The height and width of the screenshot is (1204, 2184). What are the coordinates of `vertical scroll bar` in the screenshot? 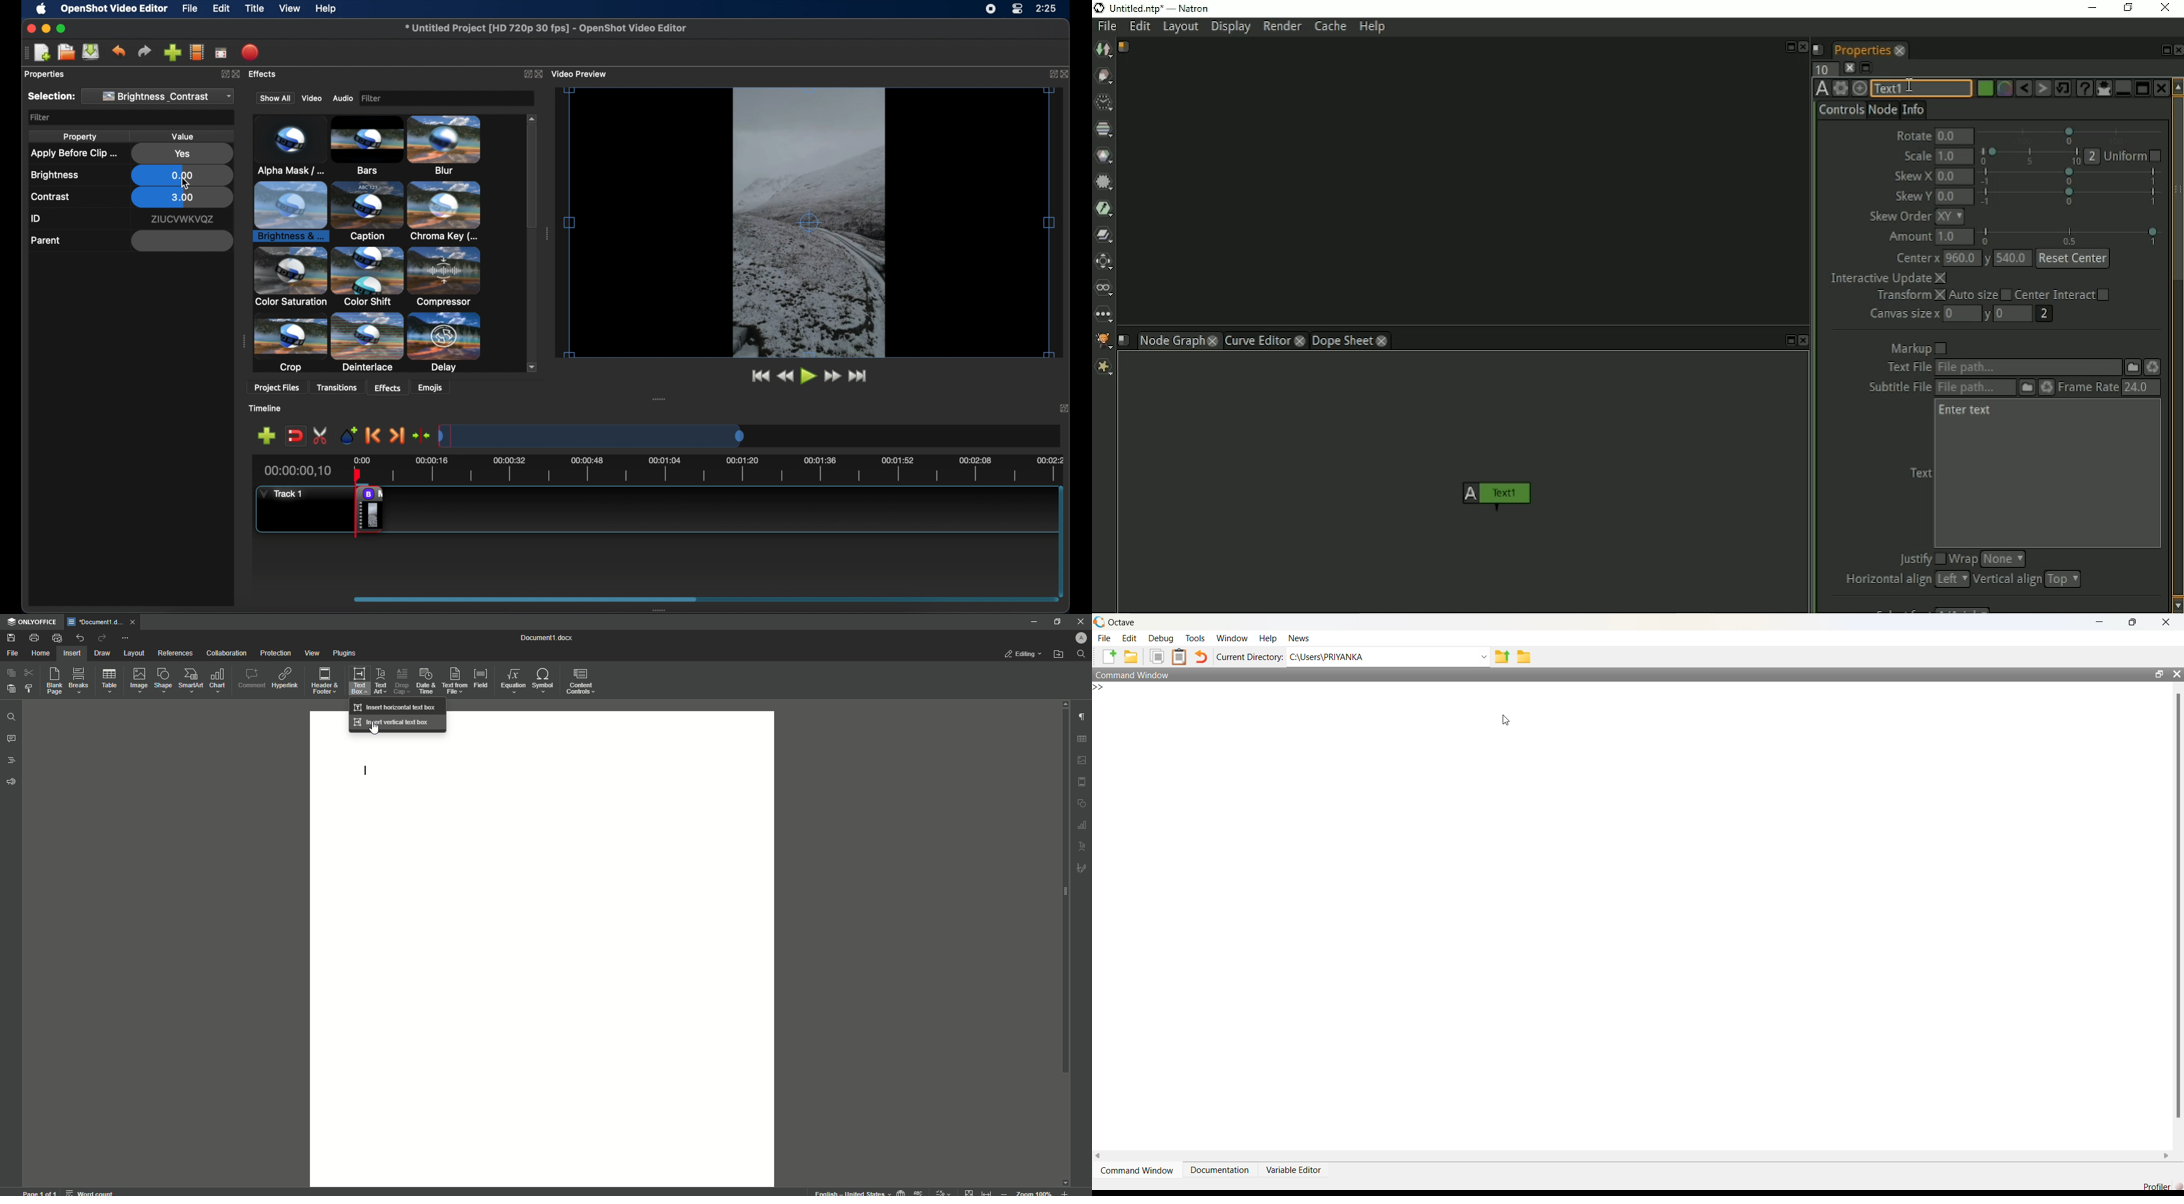 It's located at (2178, 915).